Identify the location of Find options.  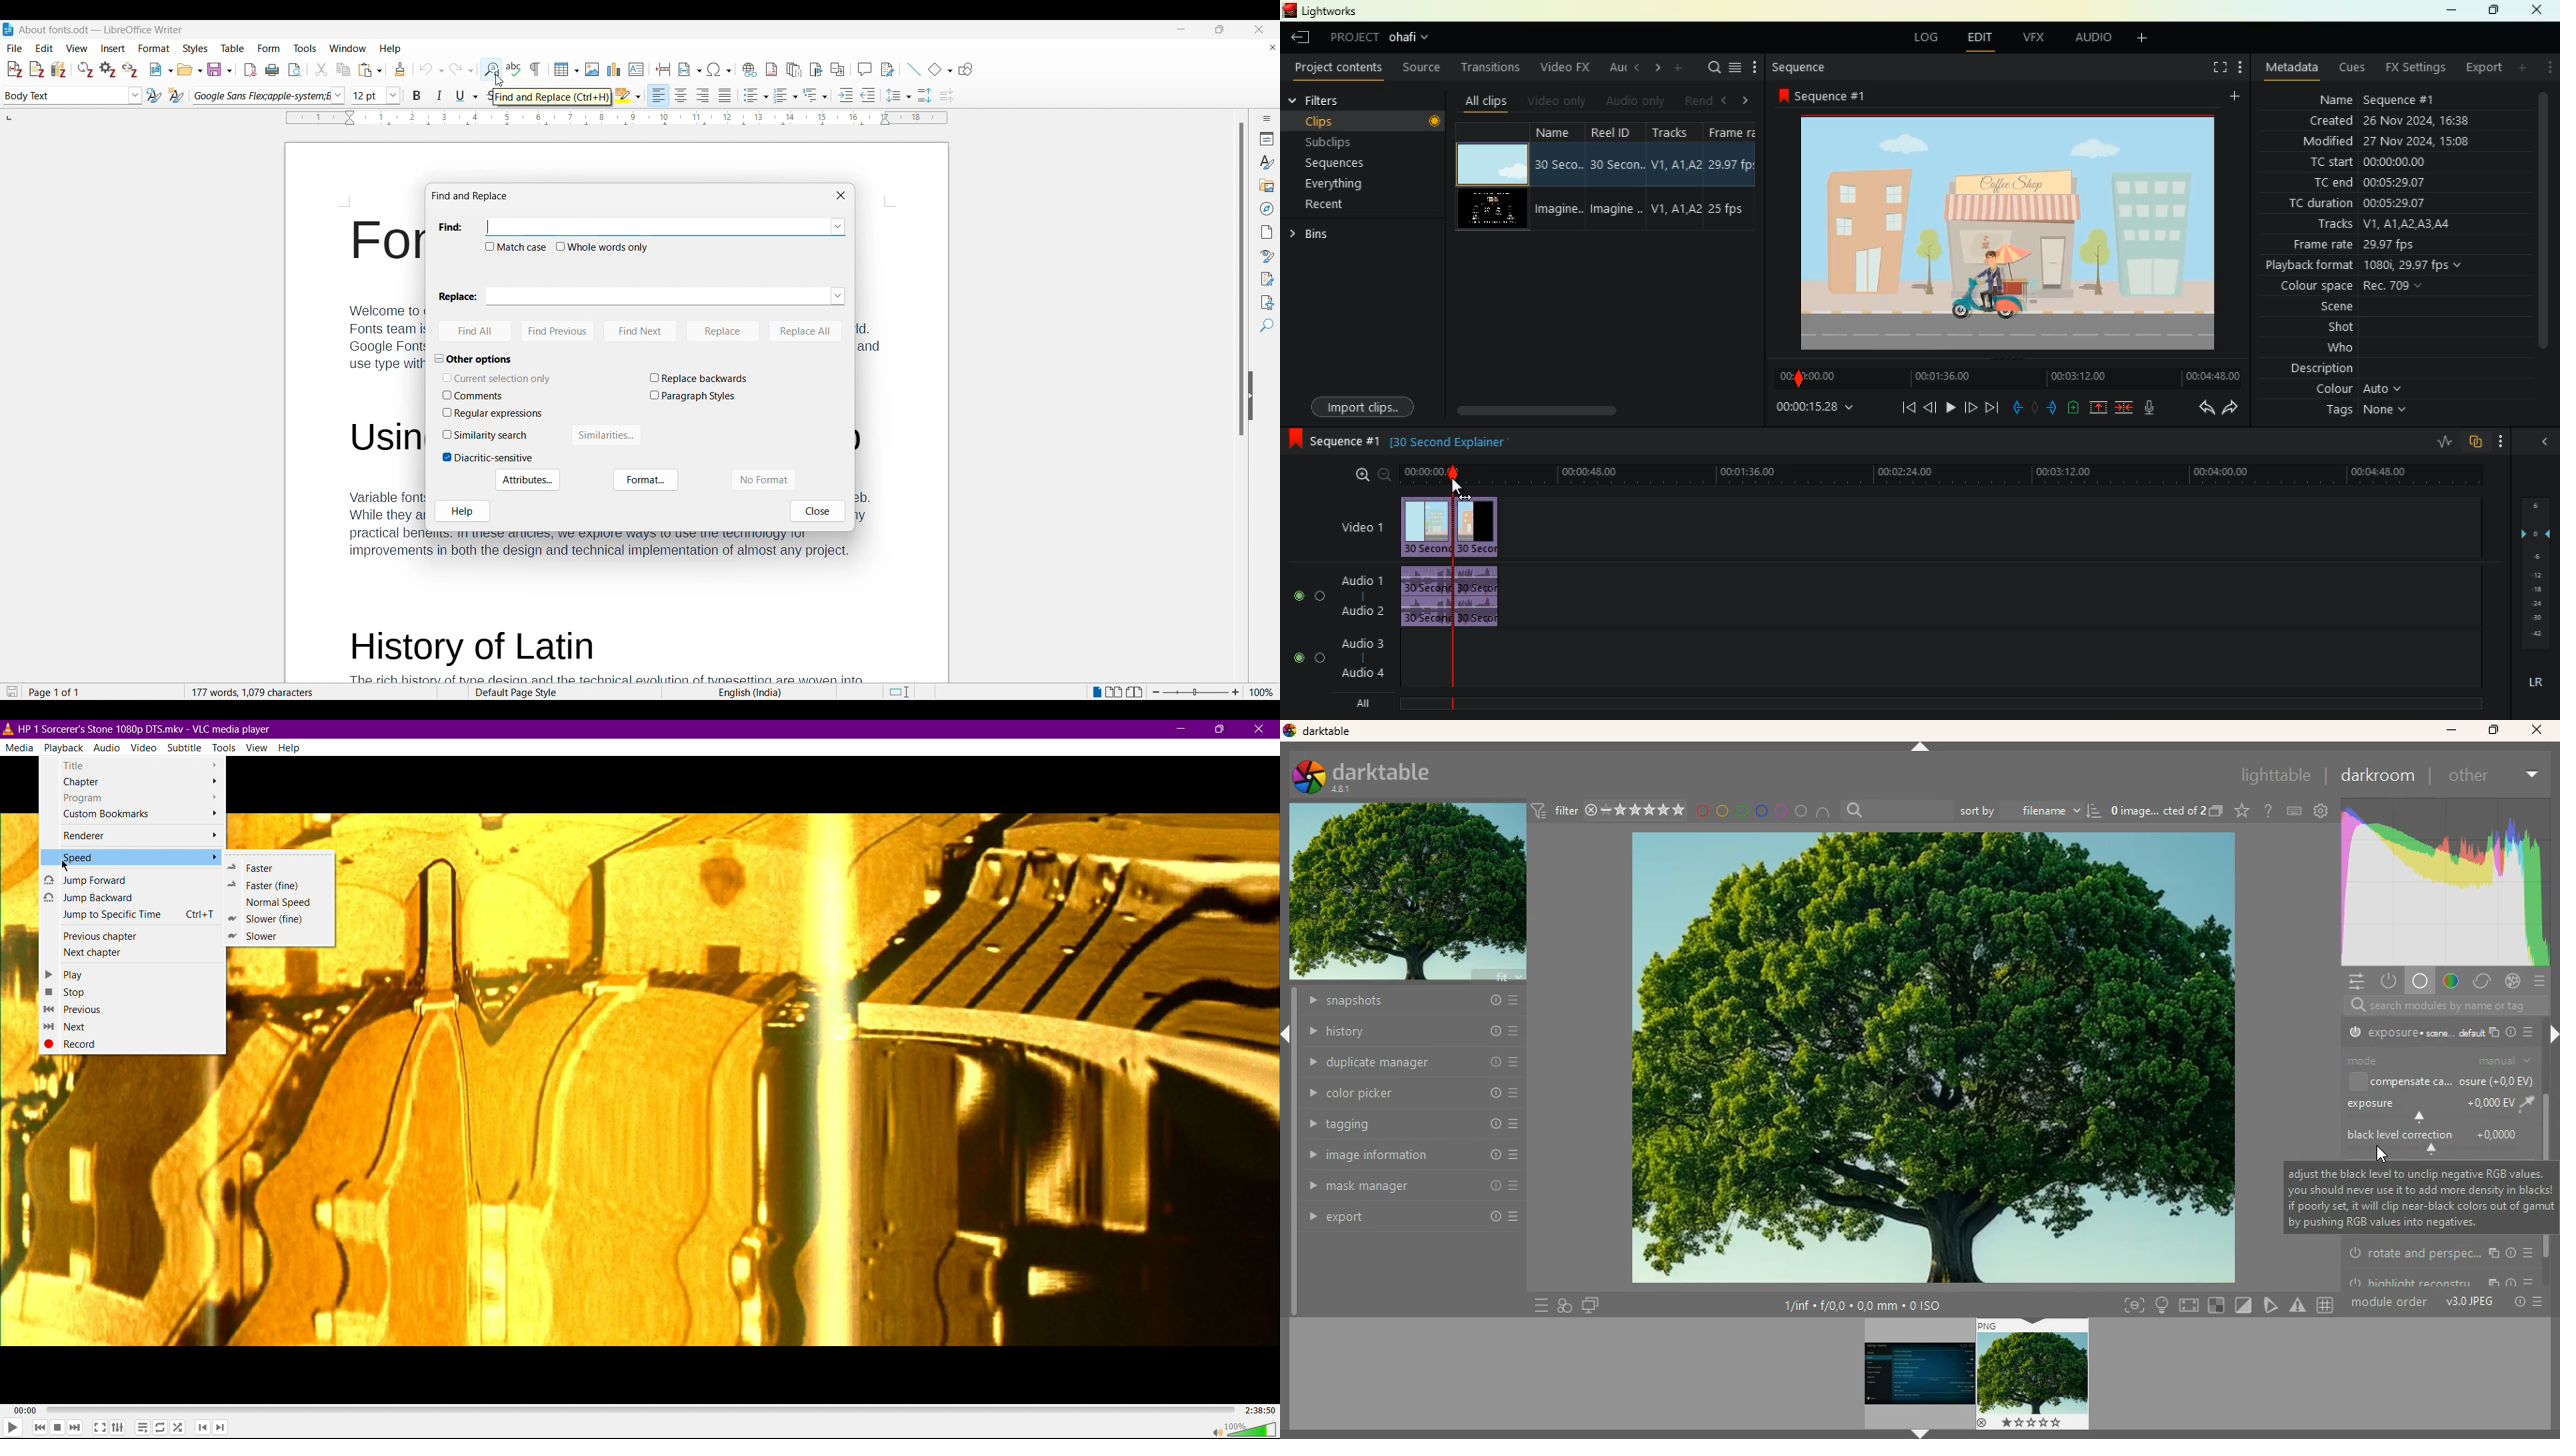
(838, 227).